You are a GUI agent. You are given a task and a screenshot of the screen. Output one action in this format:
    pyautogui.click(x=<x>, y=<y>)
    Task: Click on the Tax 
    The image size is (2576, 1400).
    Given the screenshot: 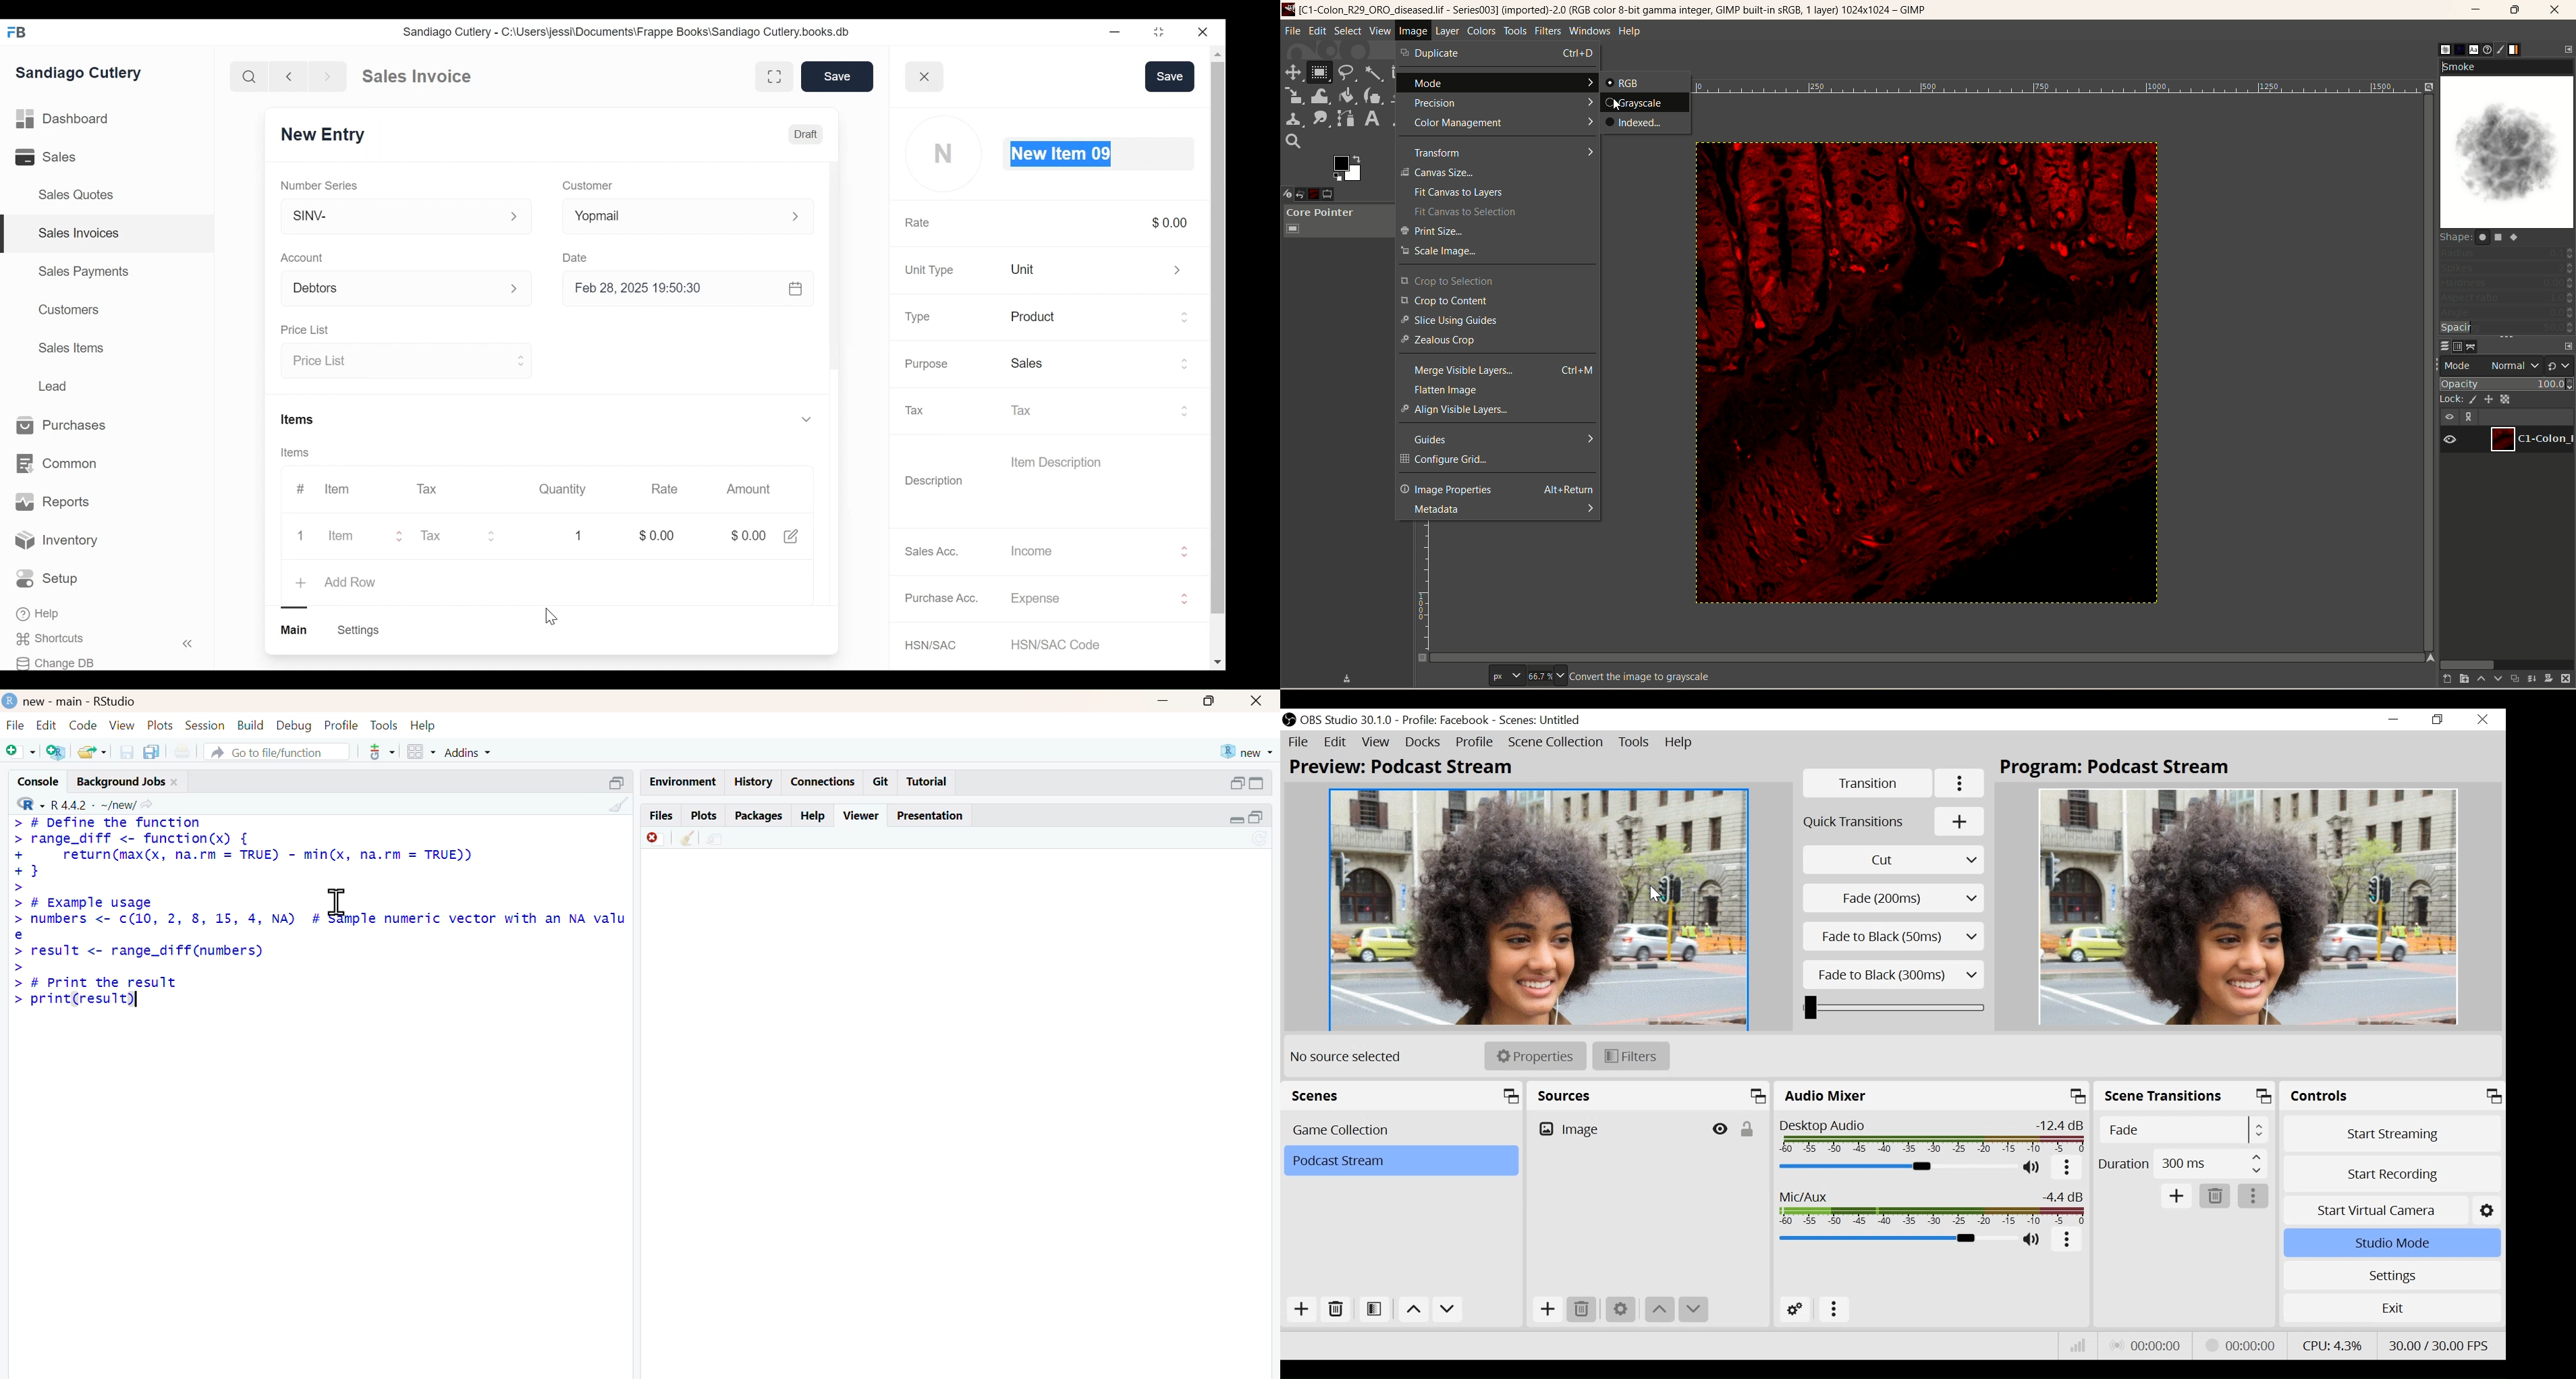 What is the action you would take?
    pyautogui.click(x=466, y=534)
    